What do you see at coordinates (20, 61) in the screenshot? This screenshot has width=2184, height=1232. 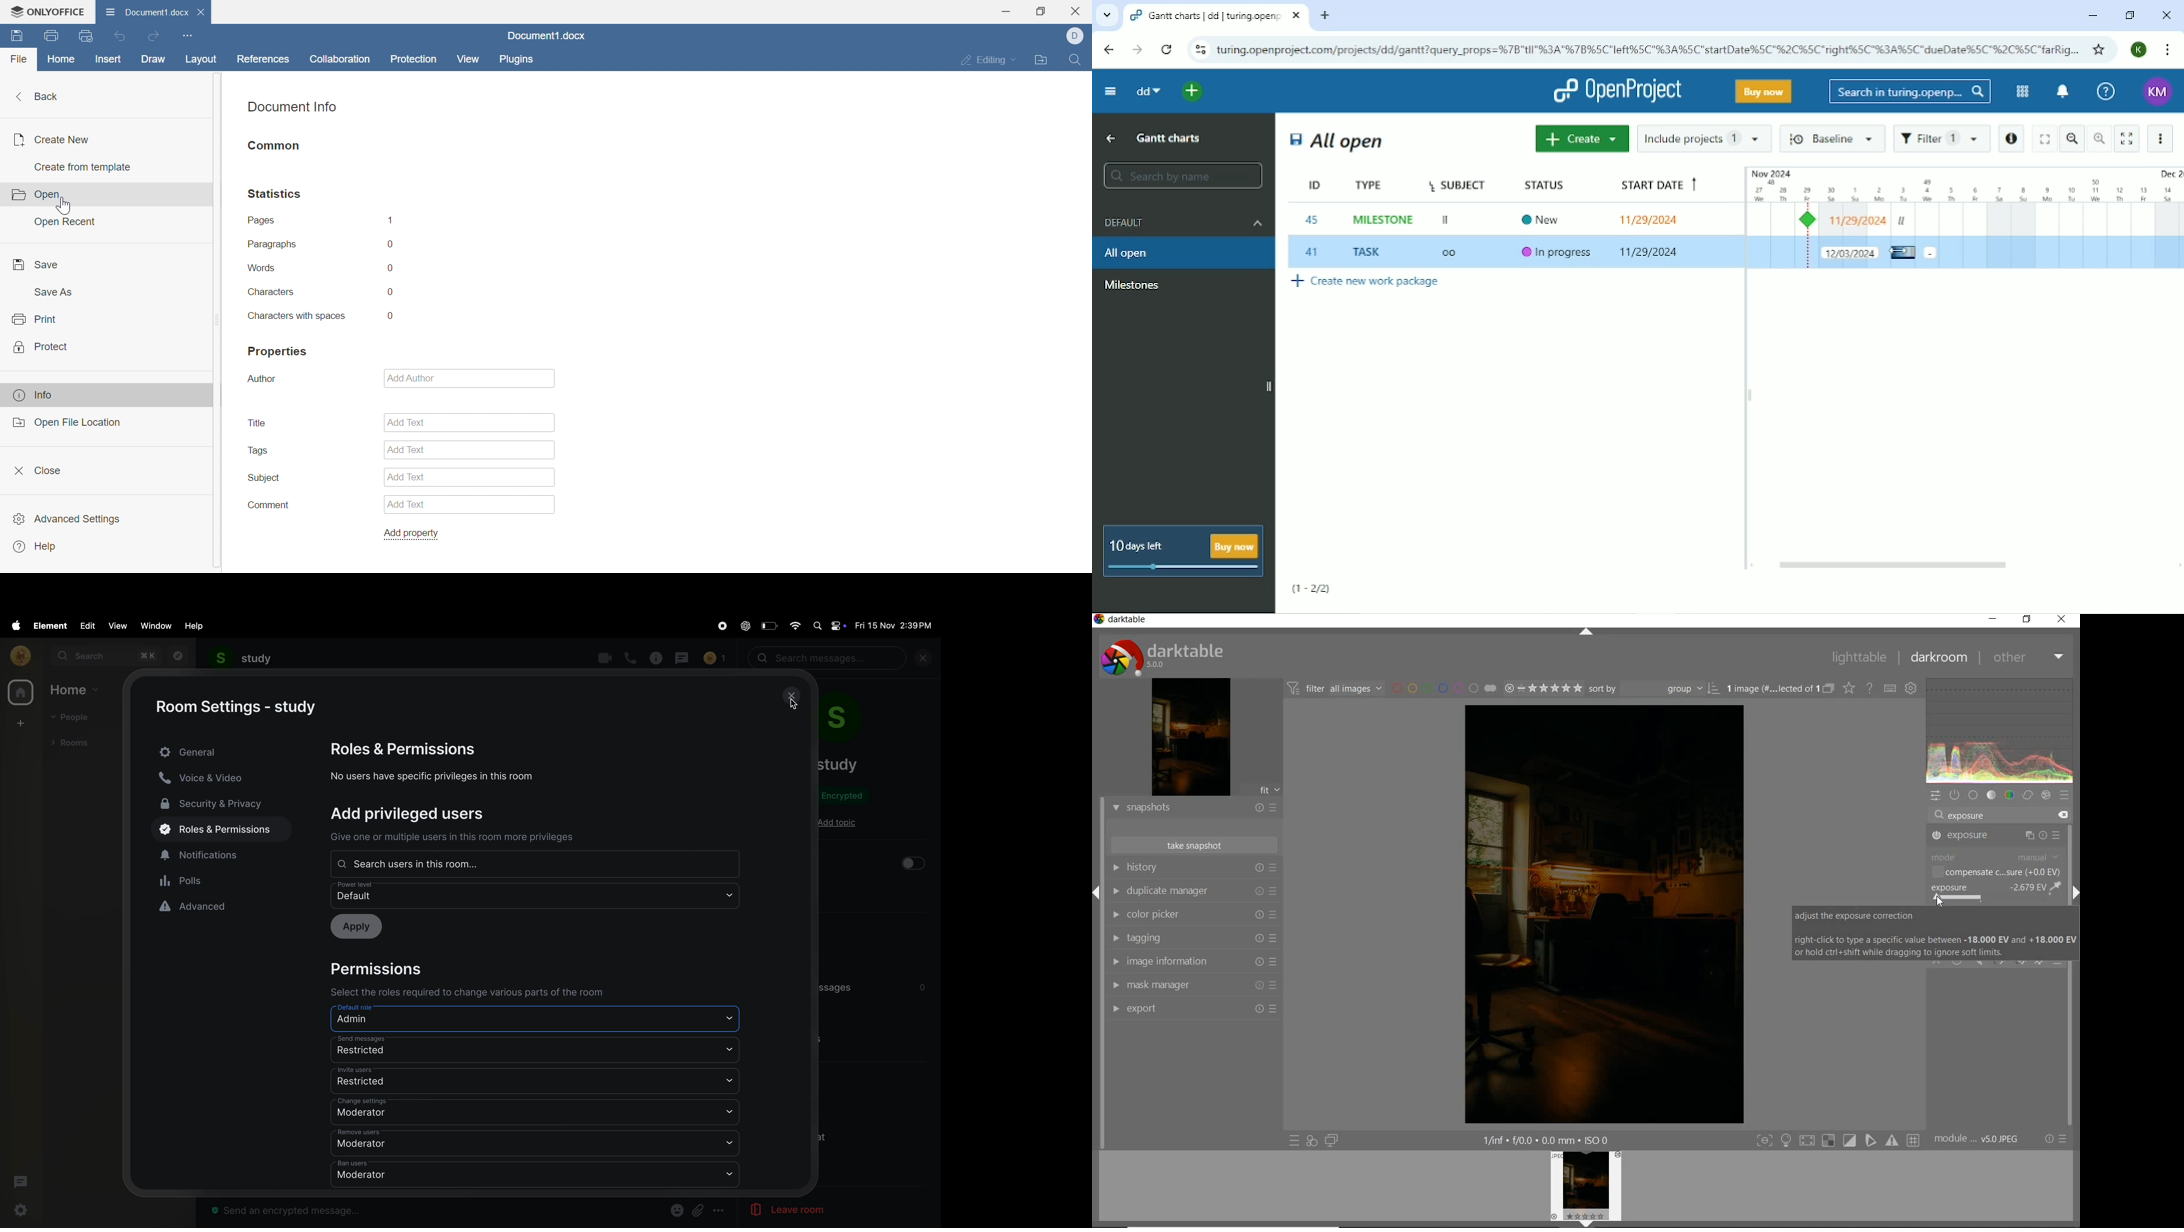 I see `file` at bounding box center [20, 61].